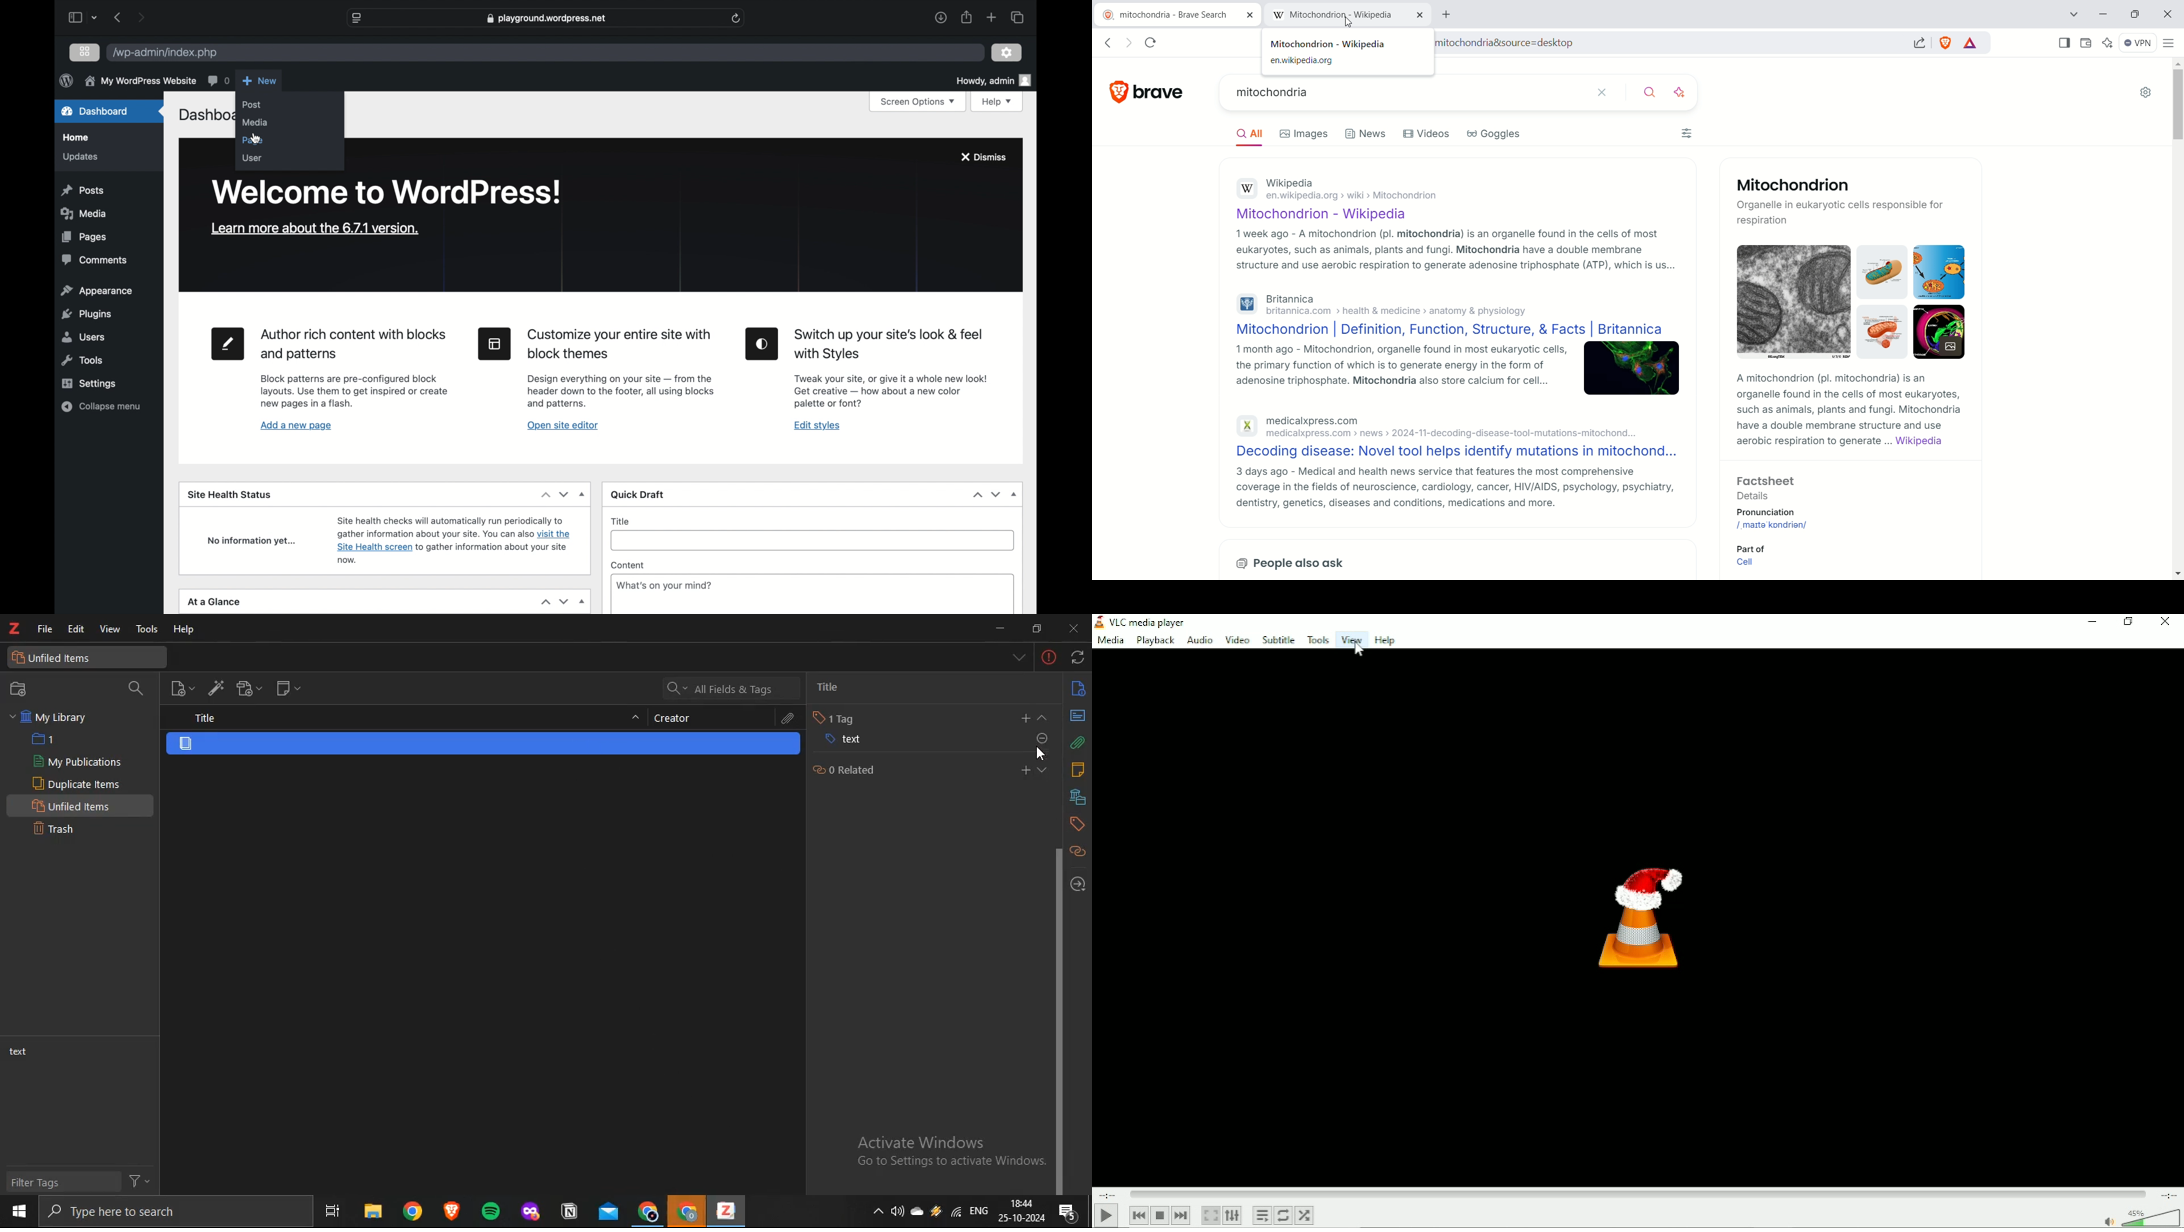 The height and width of the screenshot is (1232, 2184). Describe the element at coordinates (86, 314) in the screenshot. I see `plugins` at that location.